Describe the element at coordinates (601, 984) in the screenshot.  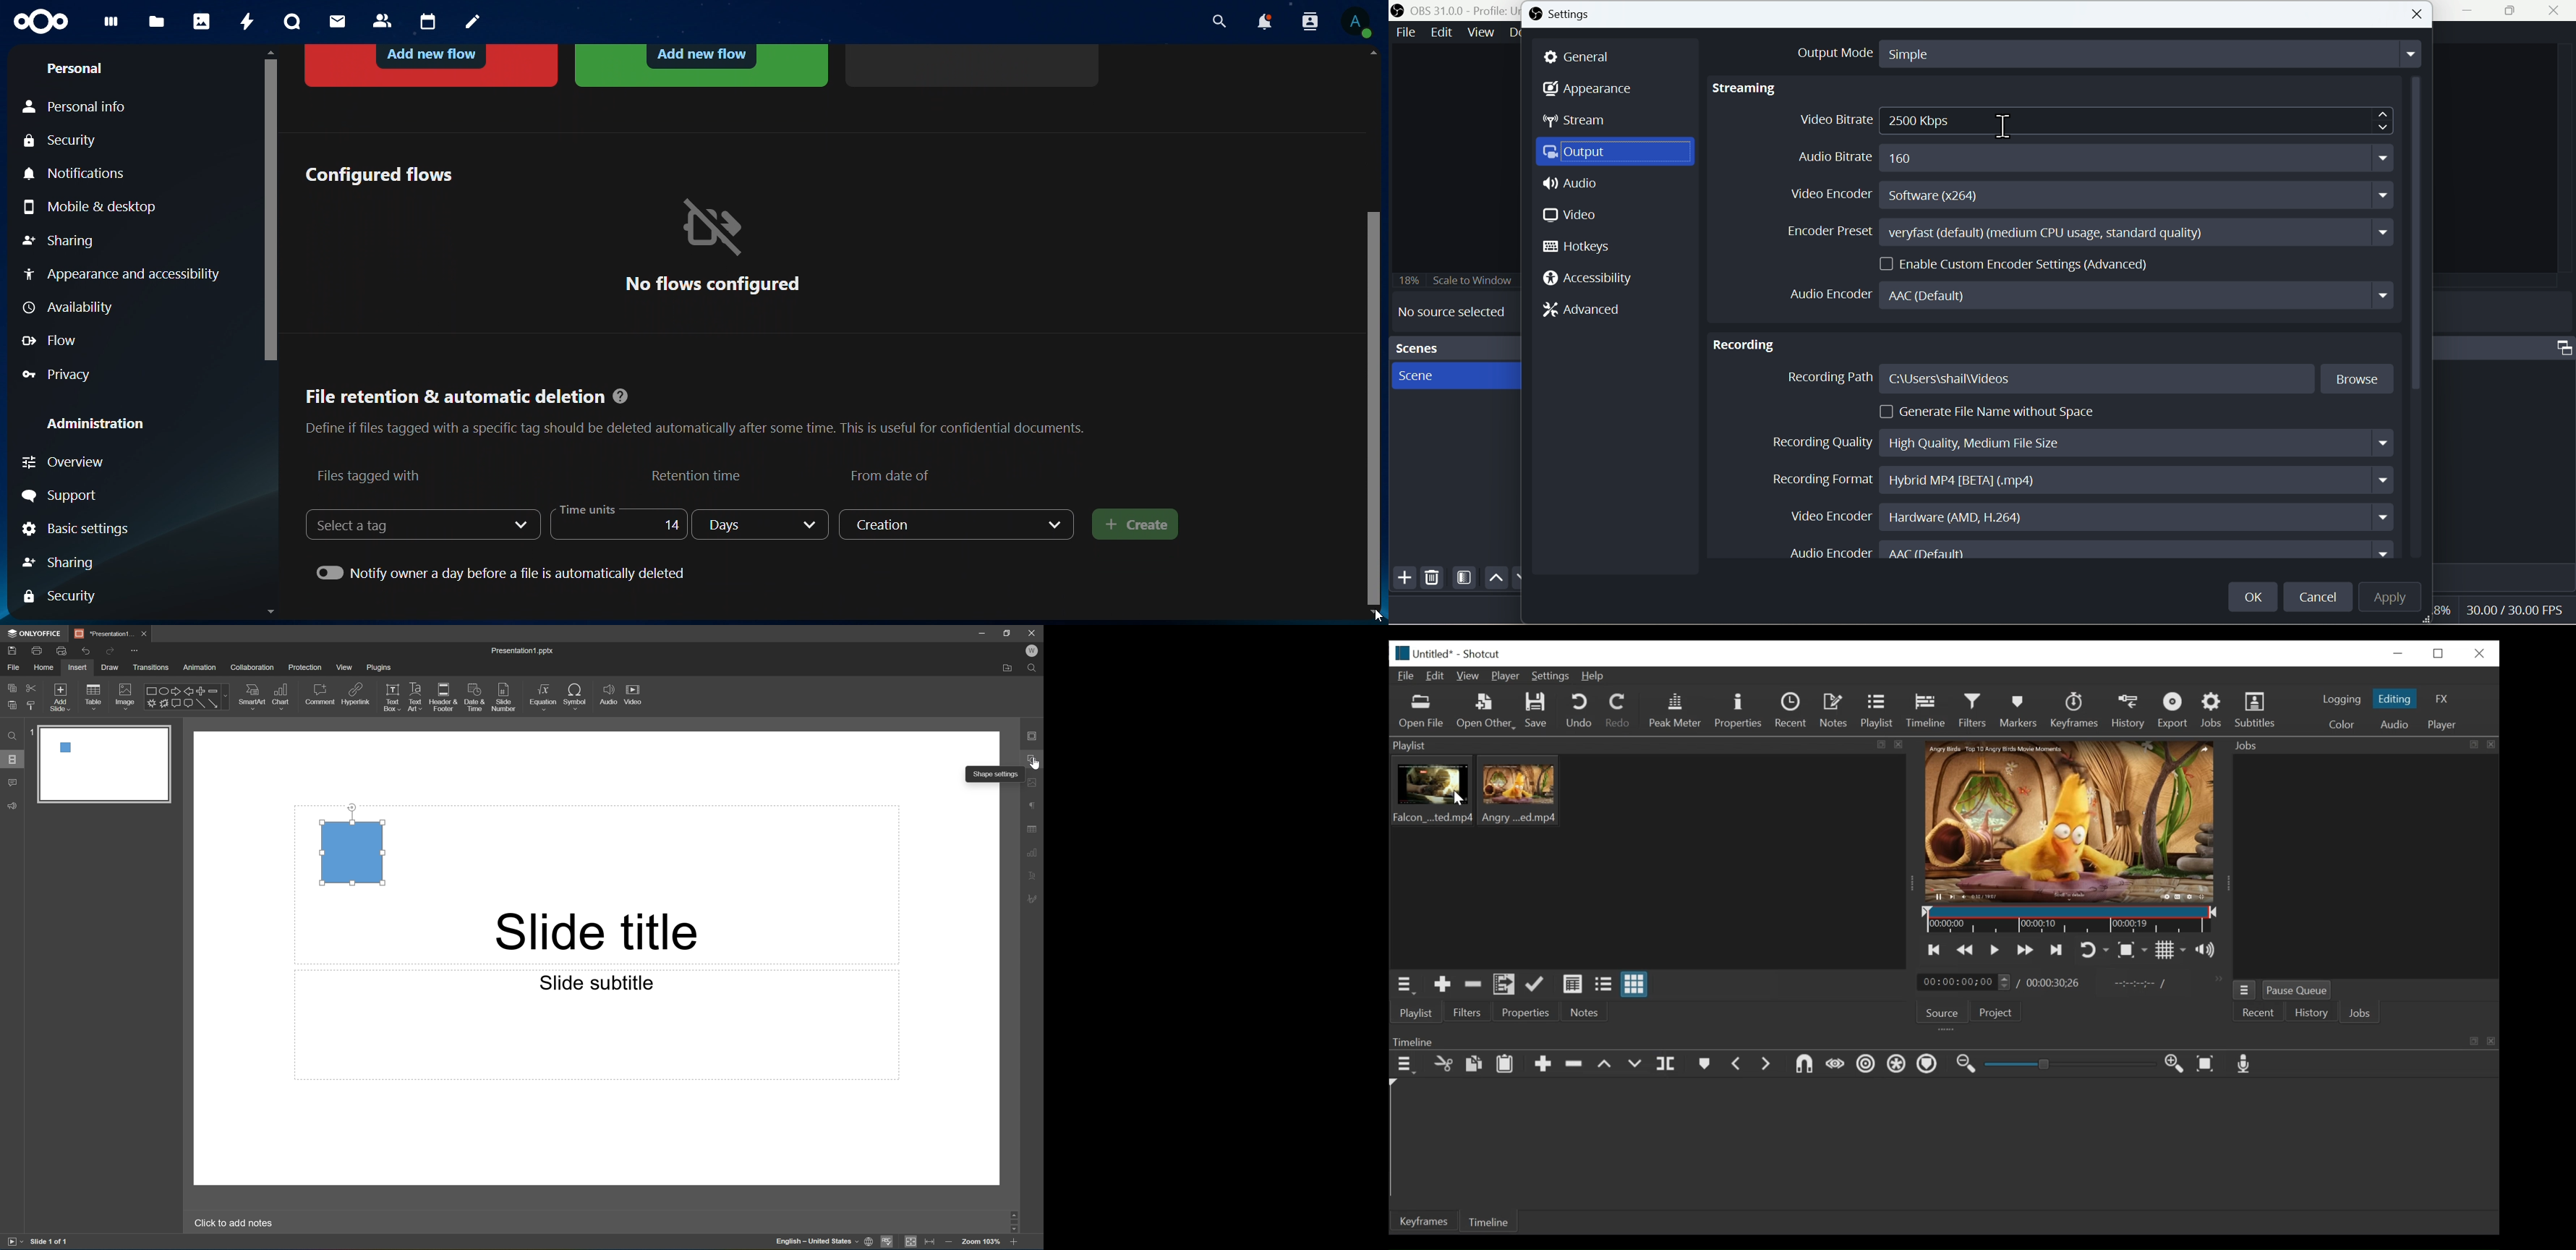
I see `Slide subtitle` at that location.